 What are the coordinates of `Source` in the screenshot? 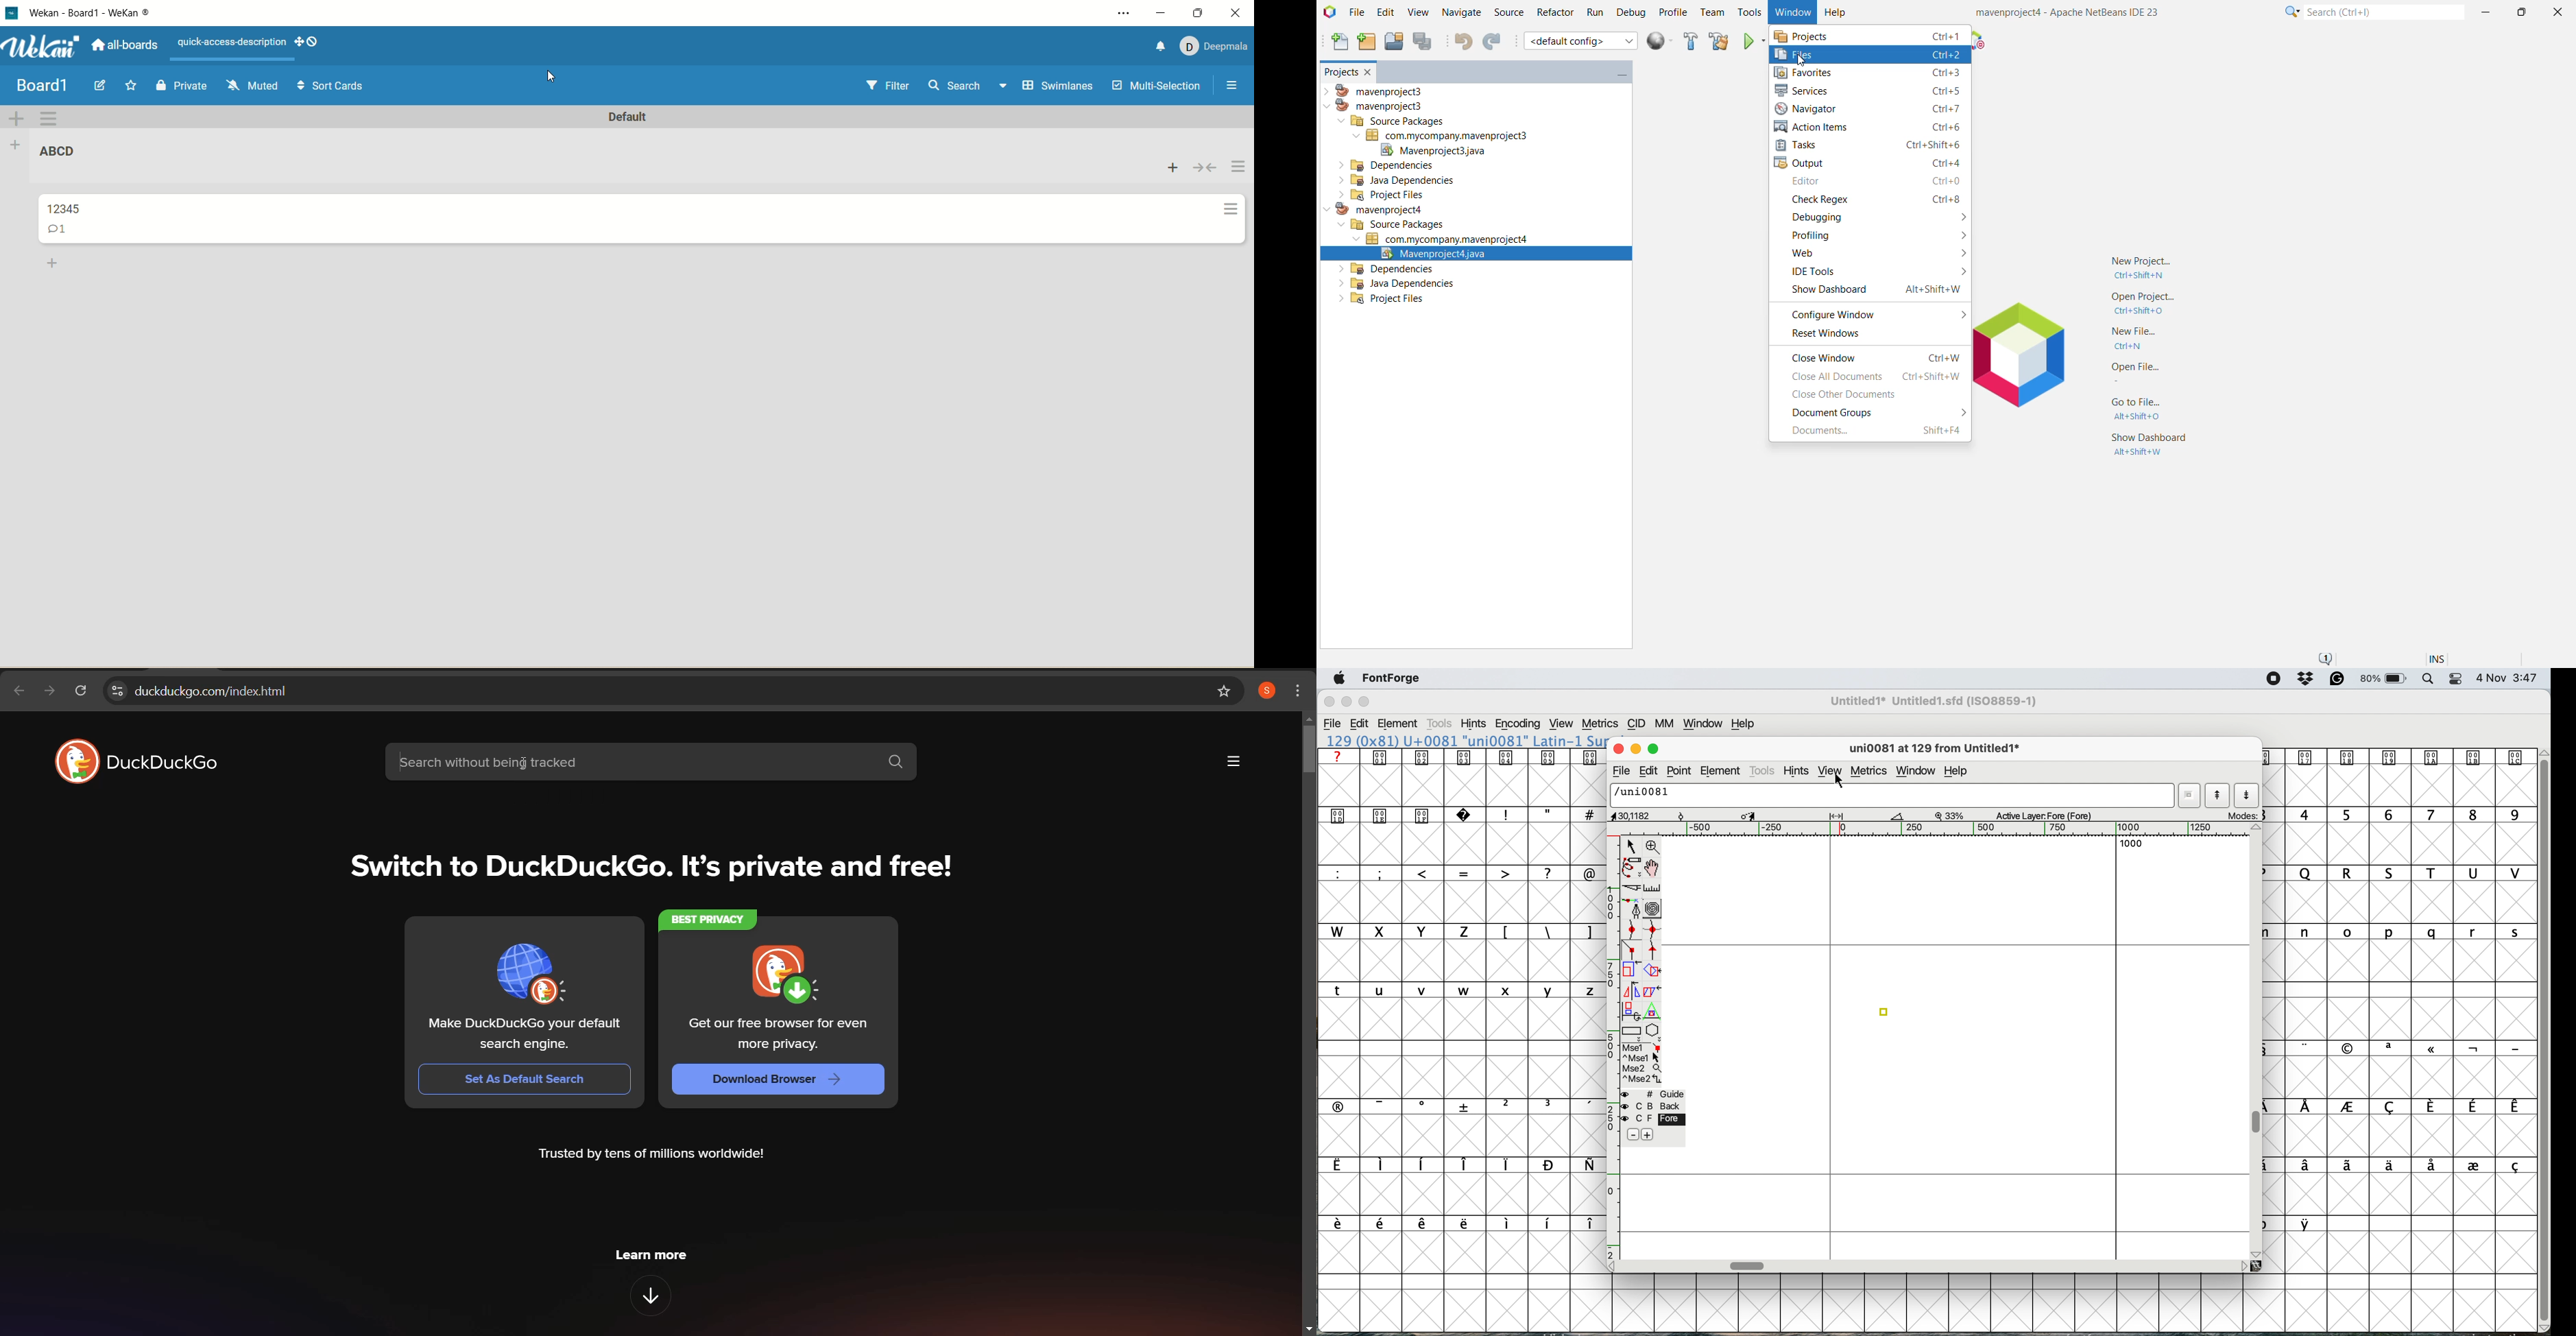 It's located at (1507, 12).